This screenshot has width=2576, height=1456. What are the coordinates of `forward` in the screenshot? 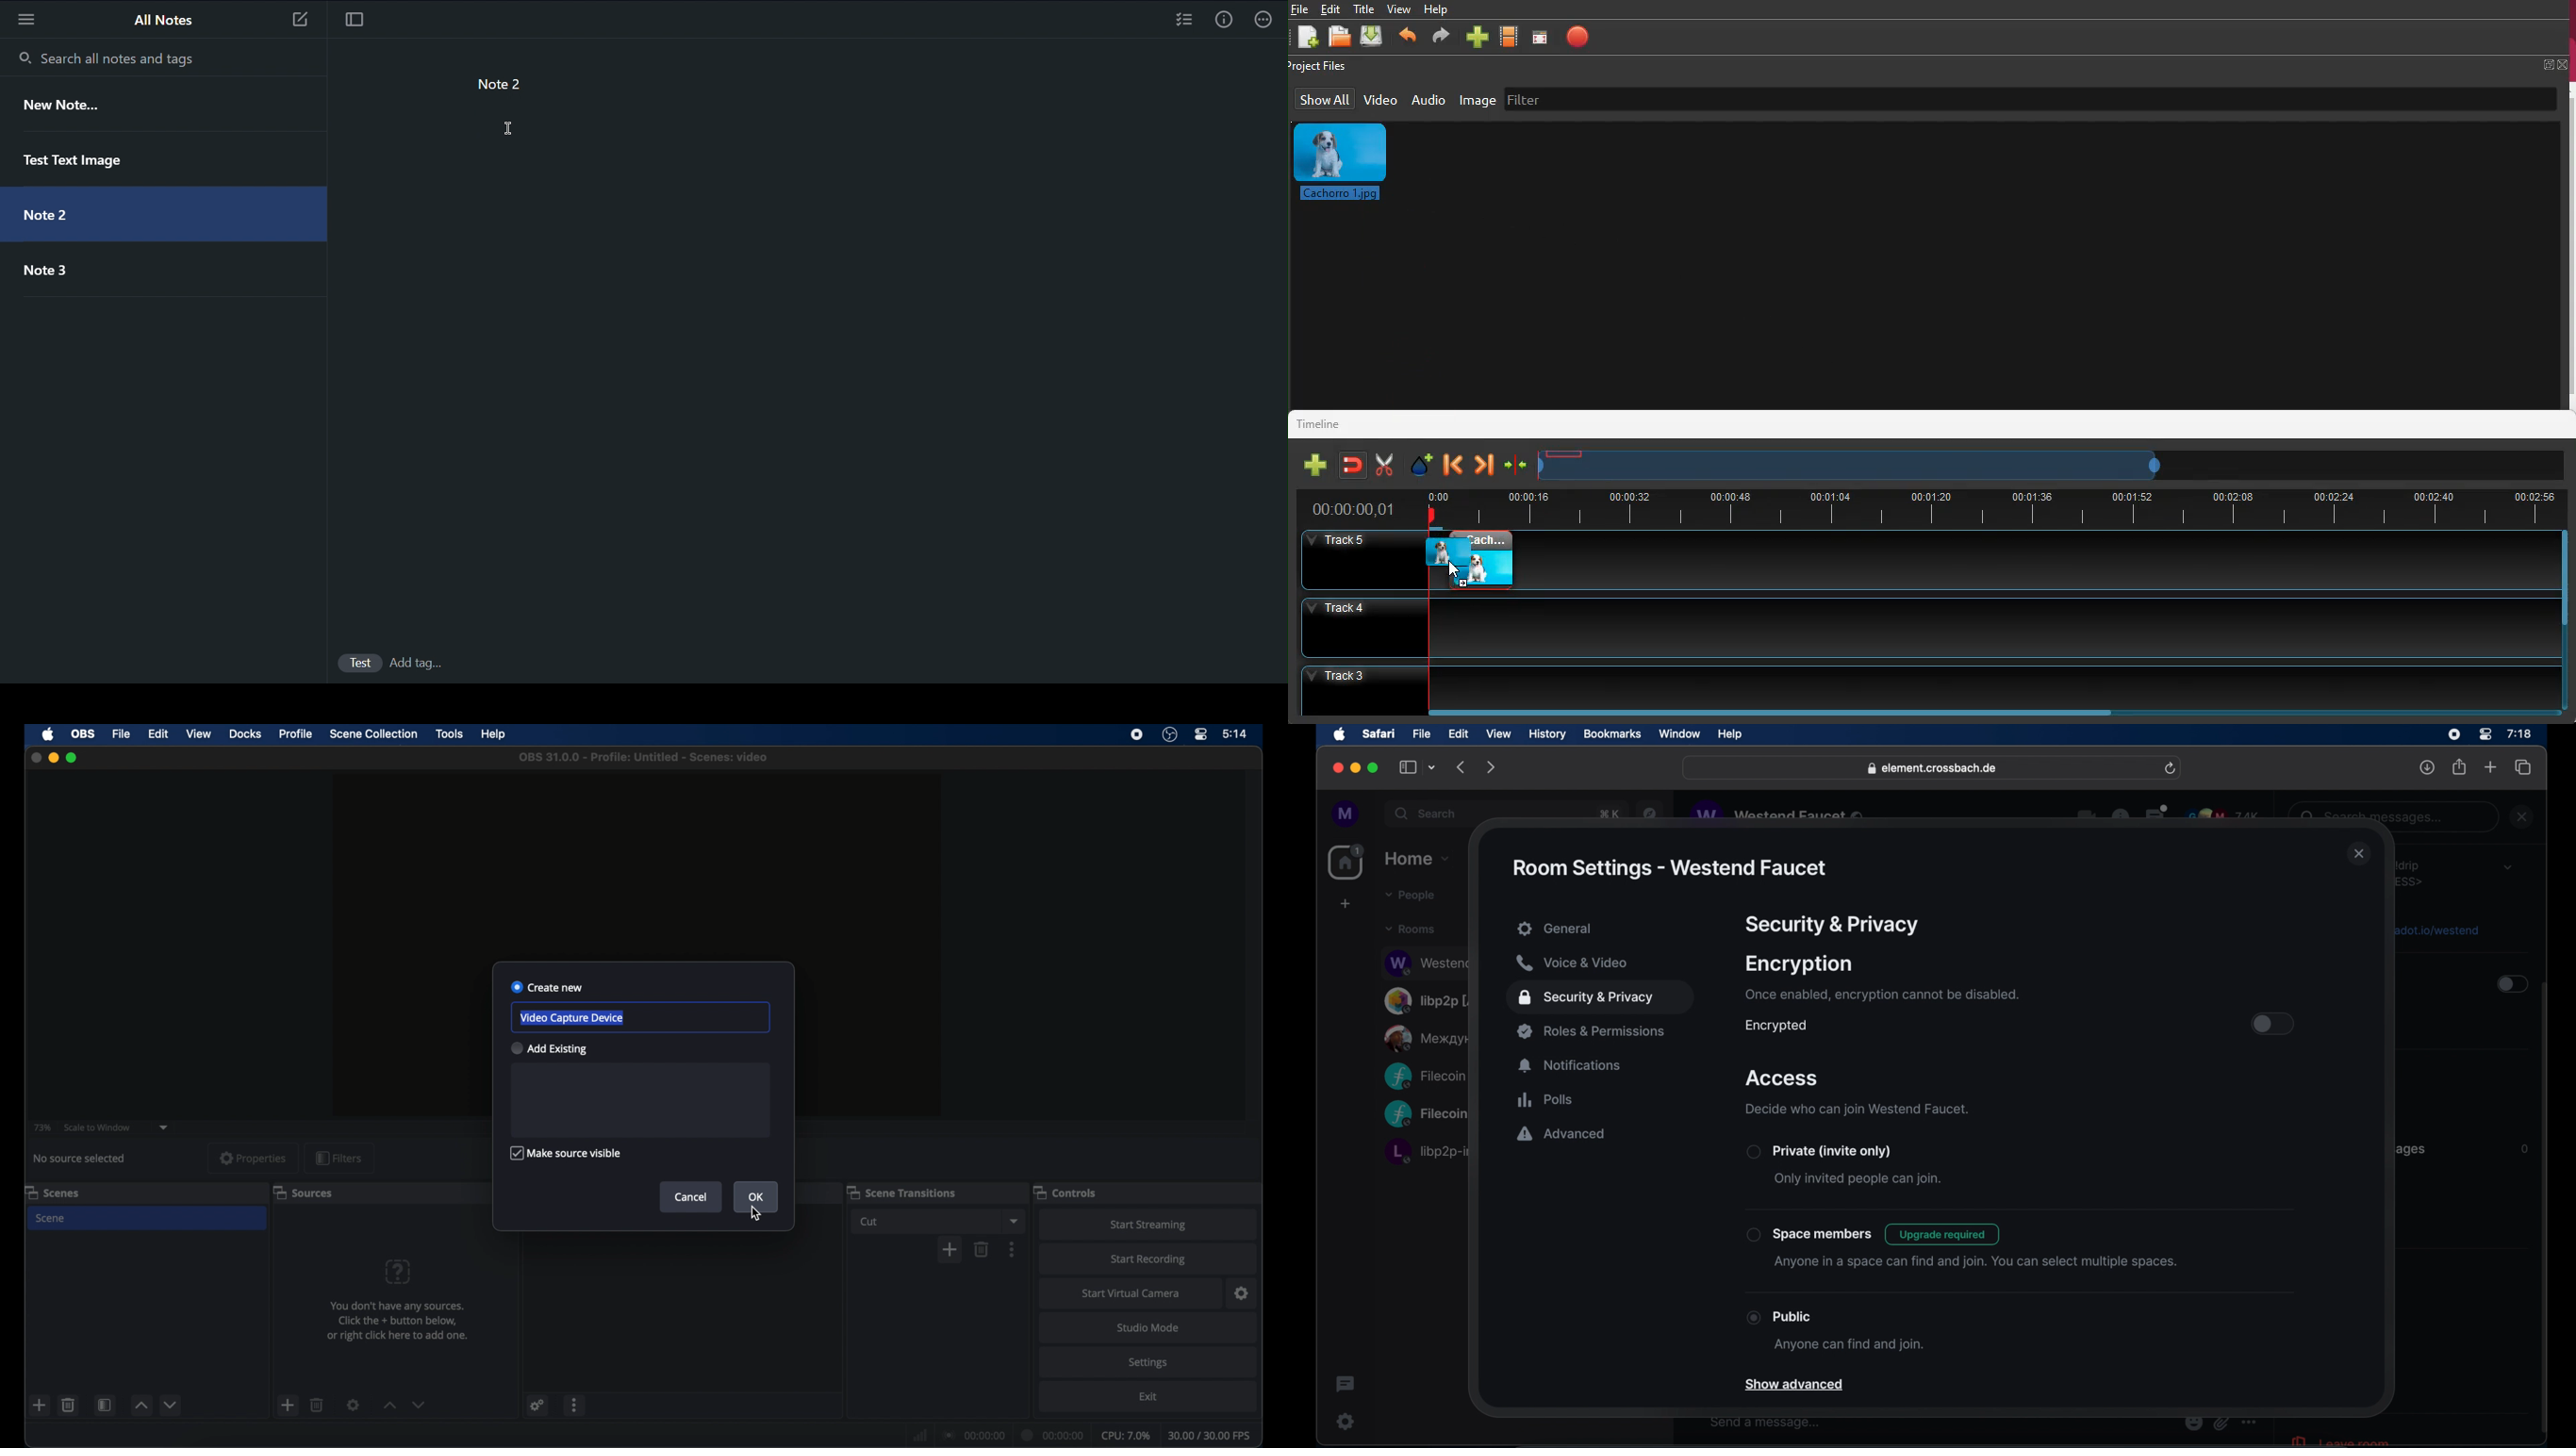 It's located at (1439, 39).